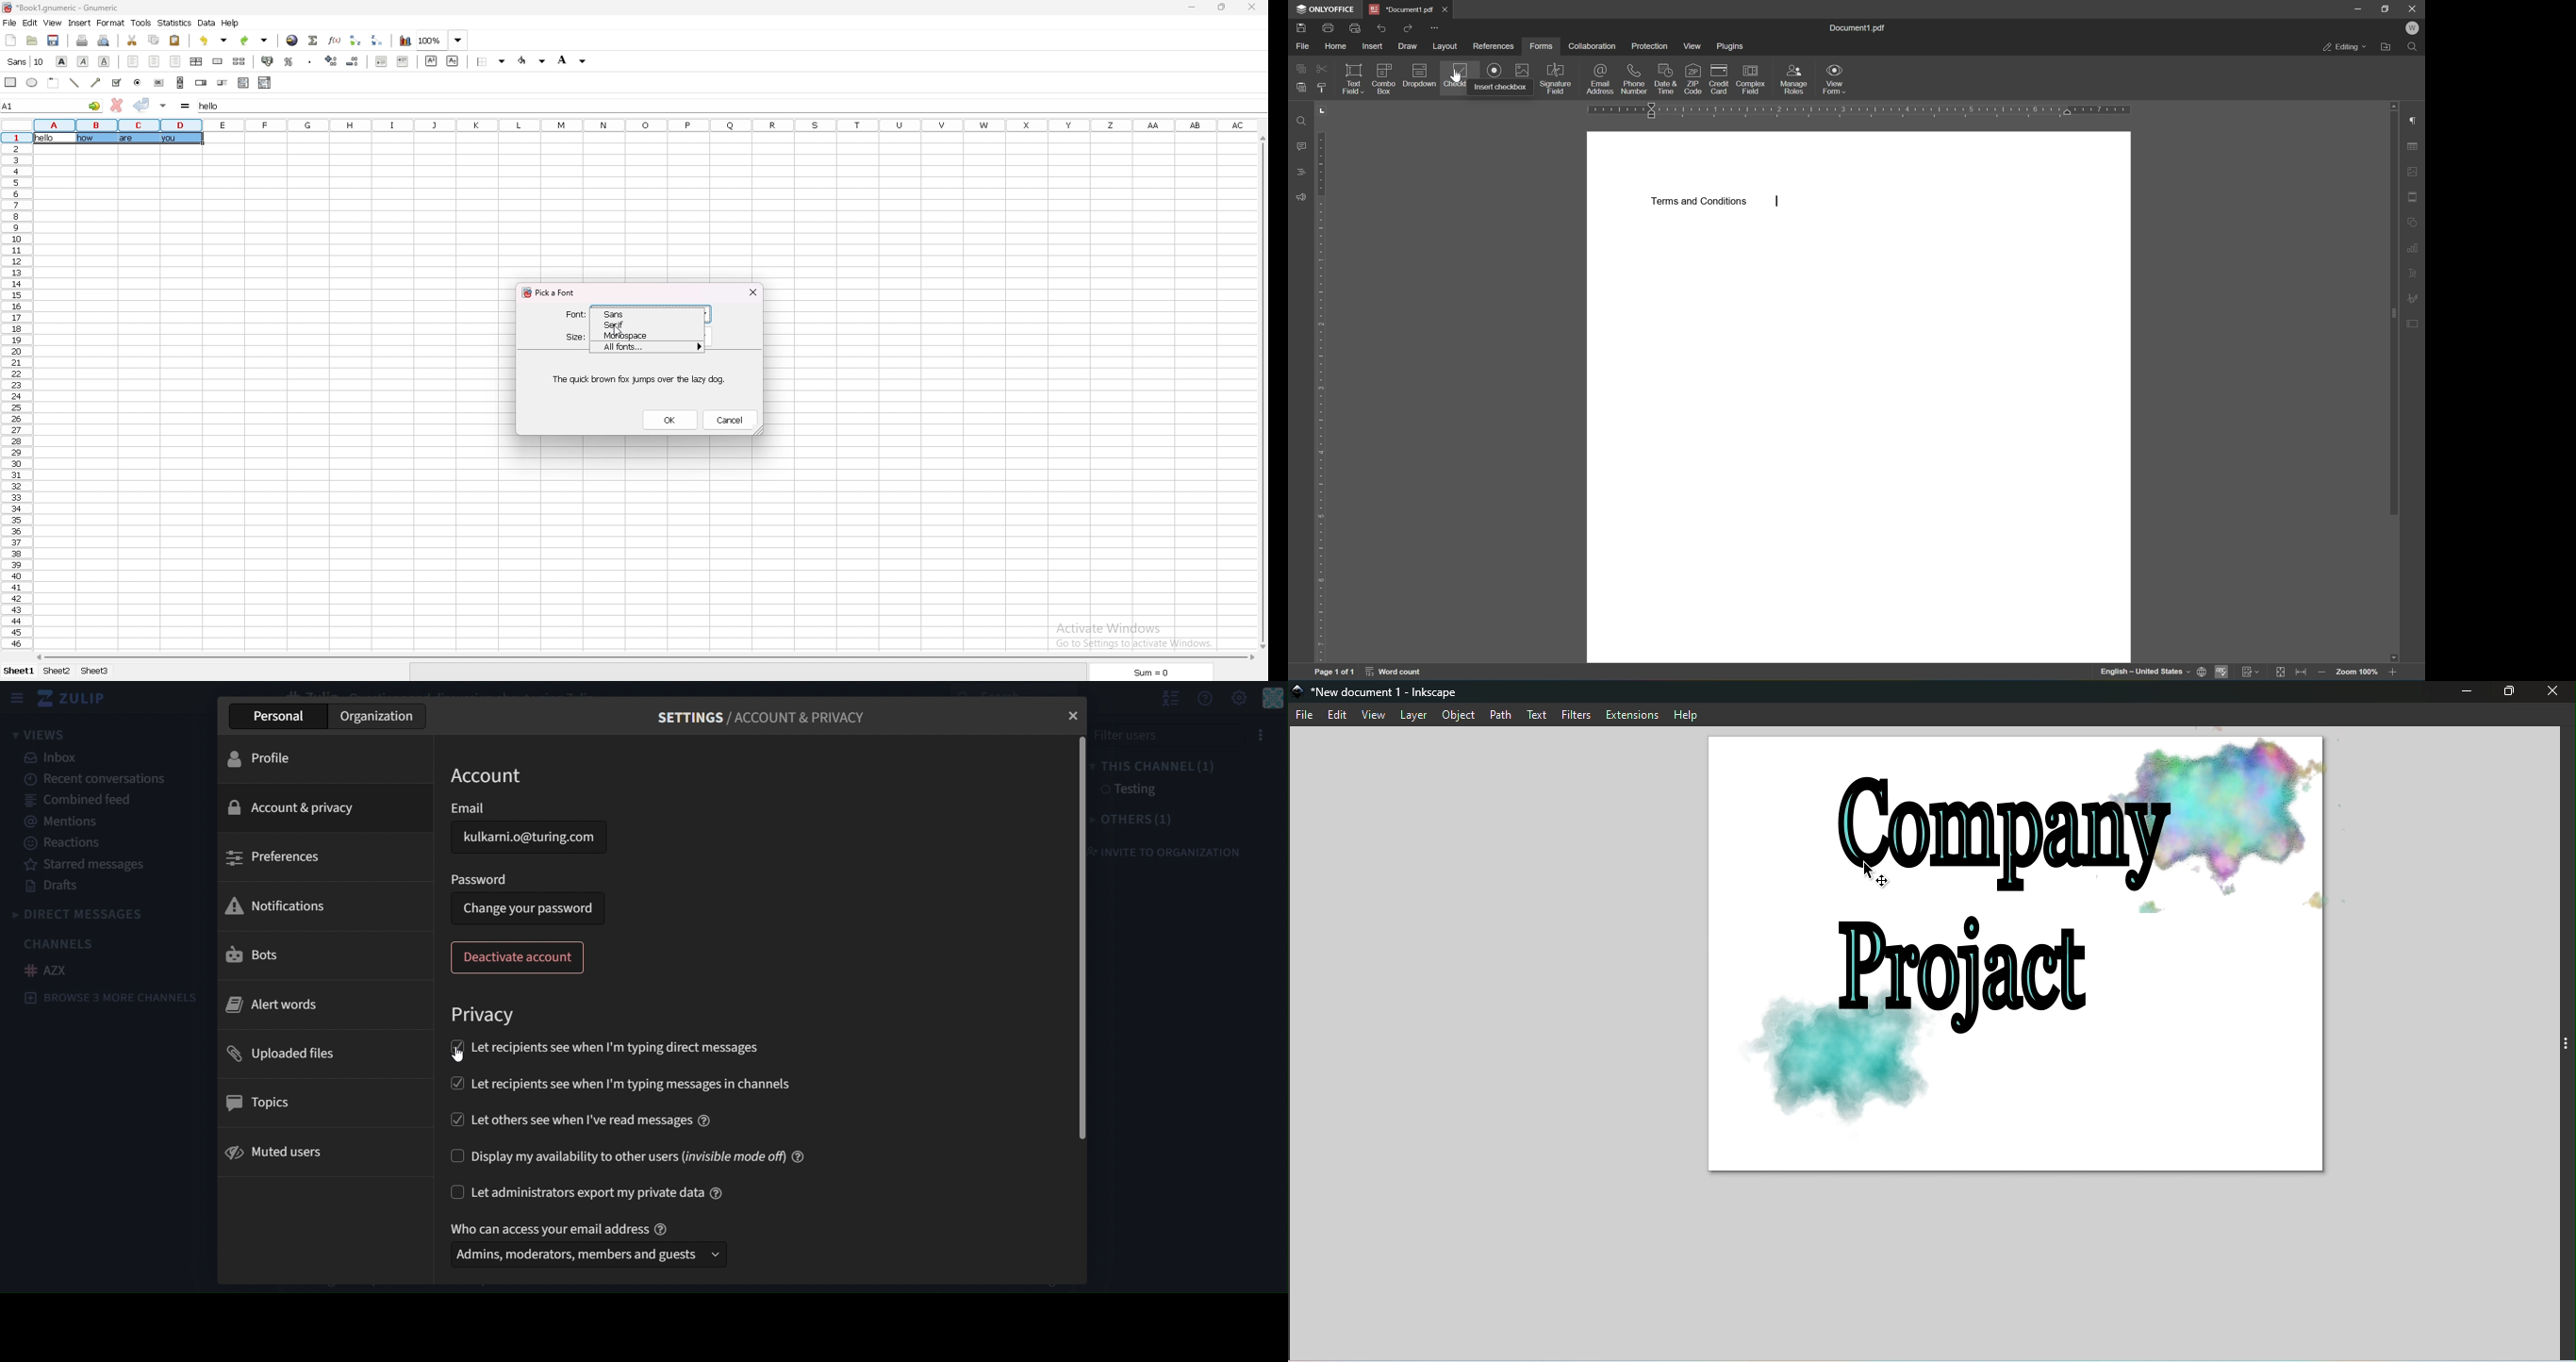  I want to click on topics, so click(262, 1102).